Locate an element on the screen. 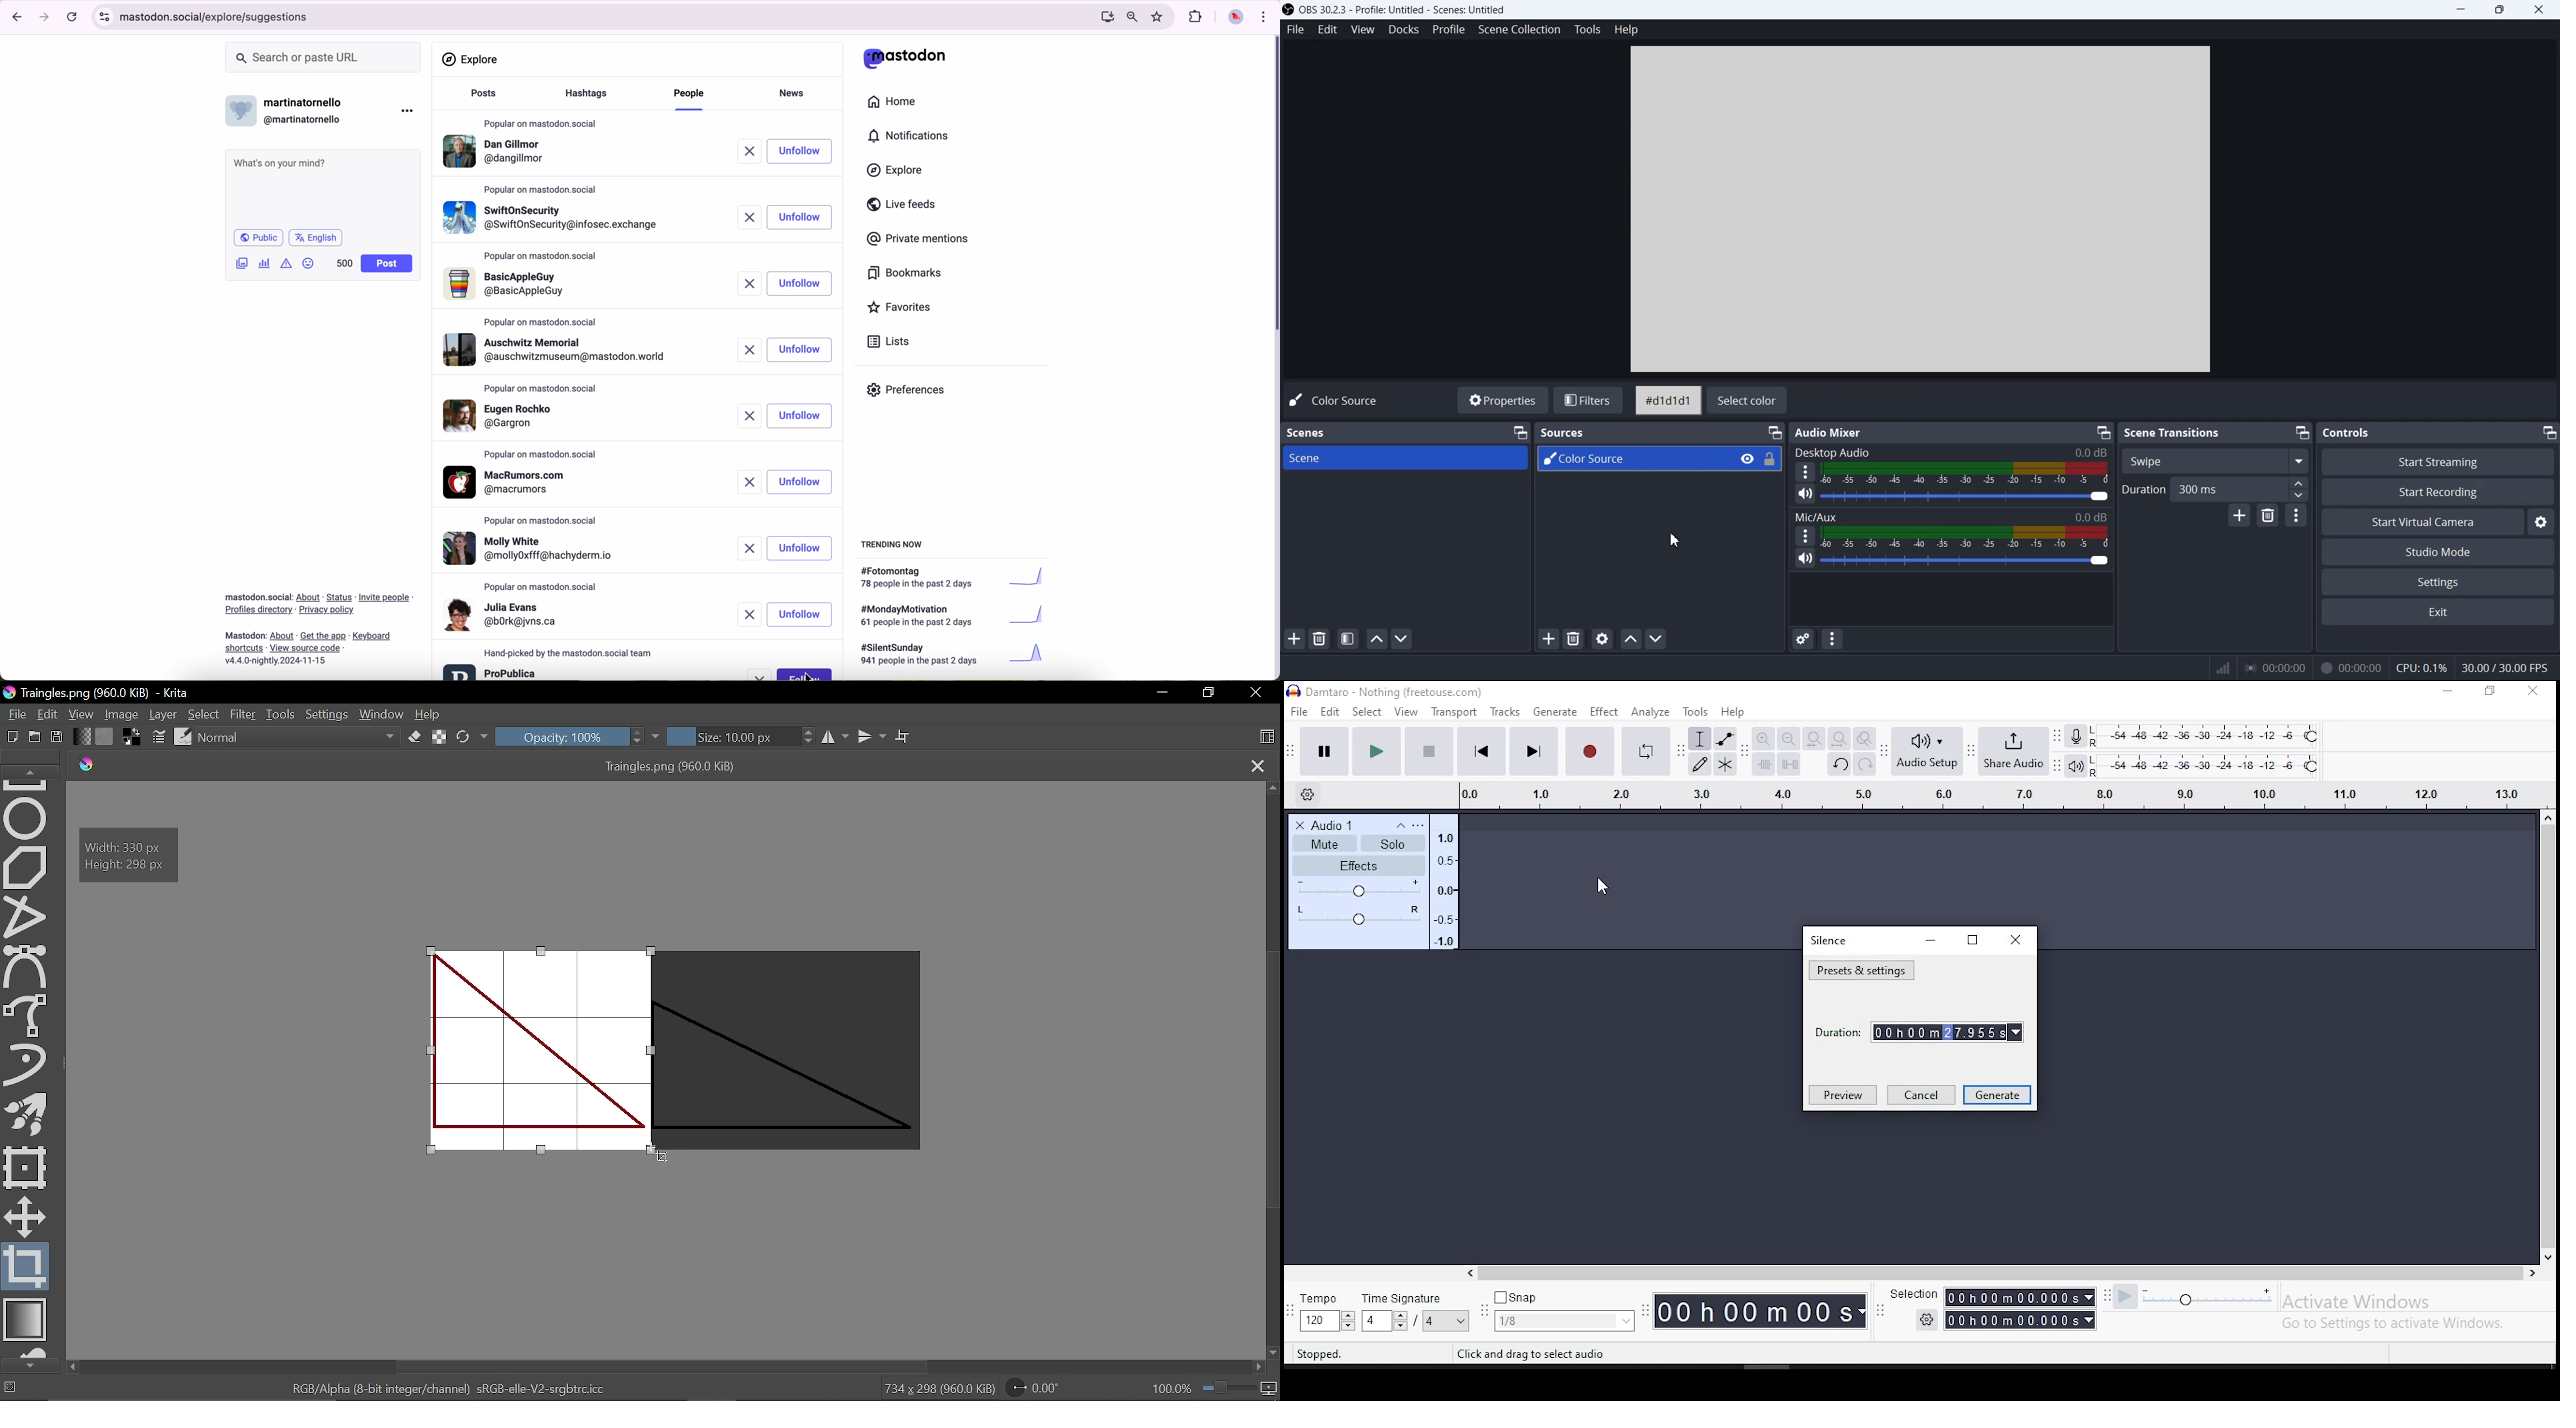 Image resolution: width=2576 pixels, height=1428 pixels. Signals is located at coordinates (2216, 667).